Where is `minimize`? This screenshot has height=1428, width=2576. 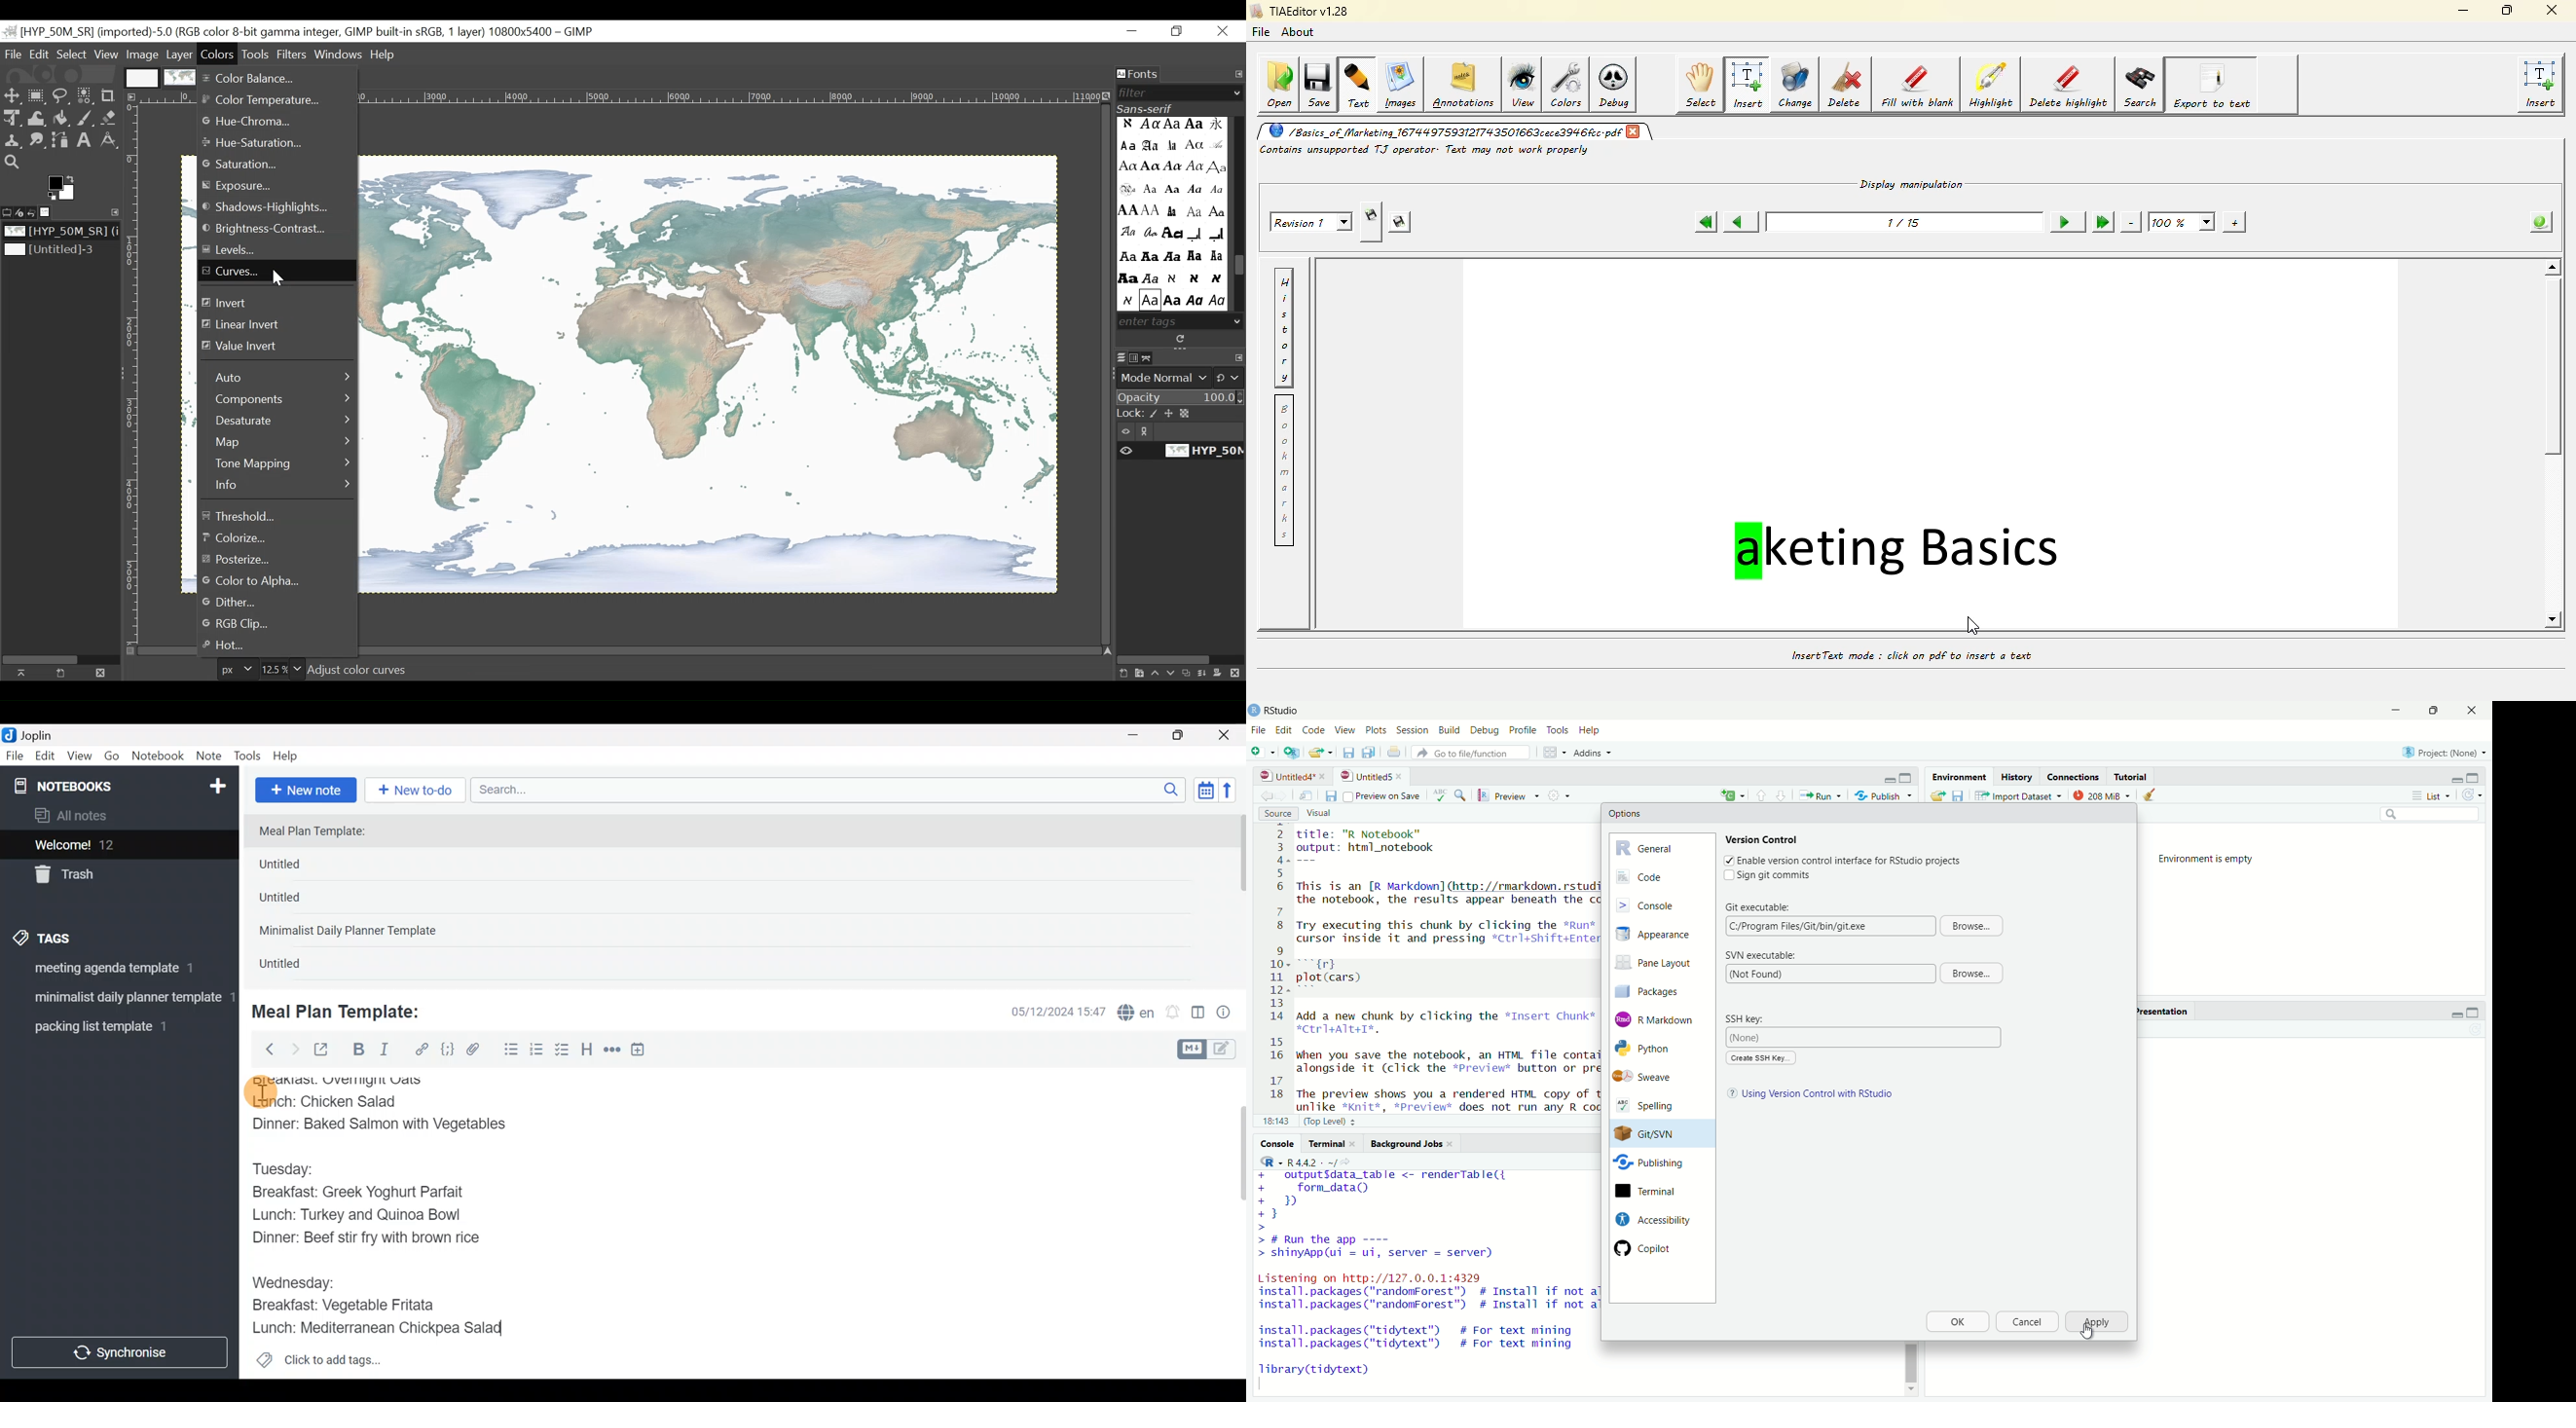 minimize is located at coordinates (2455, 779).